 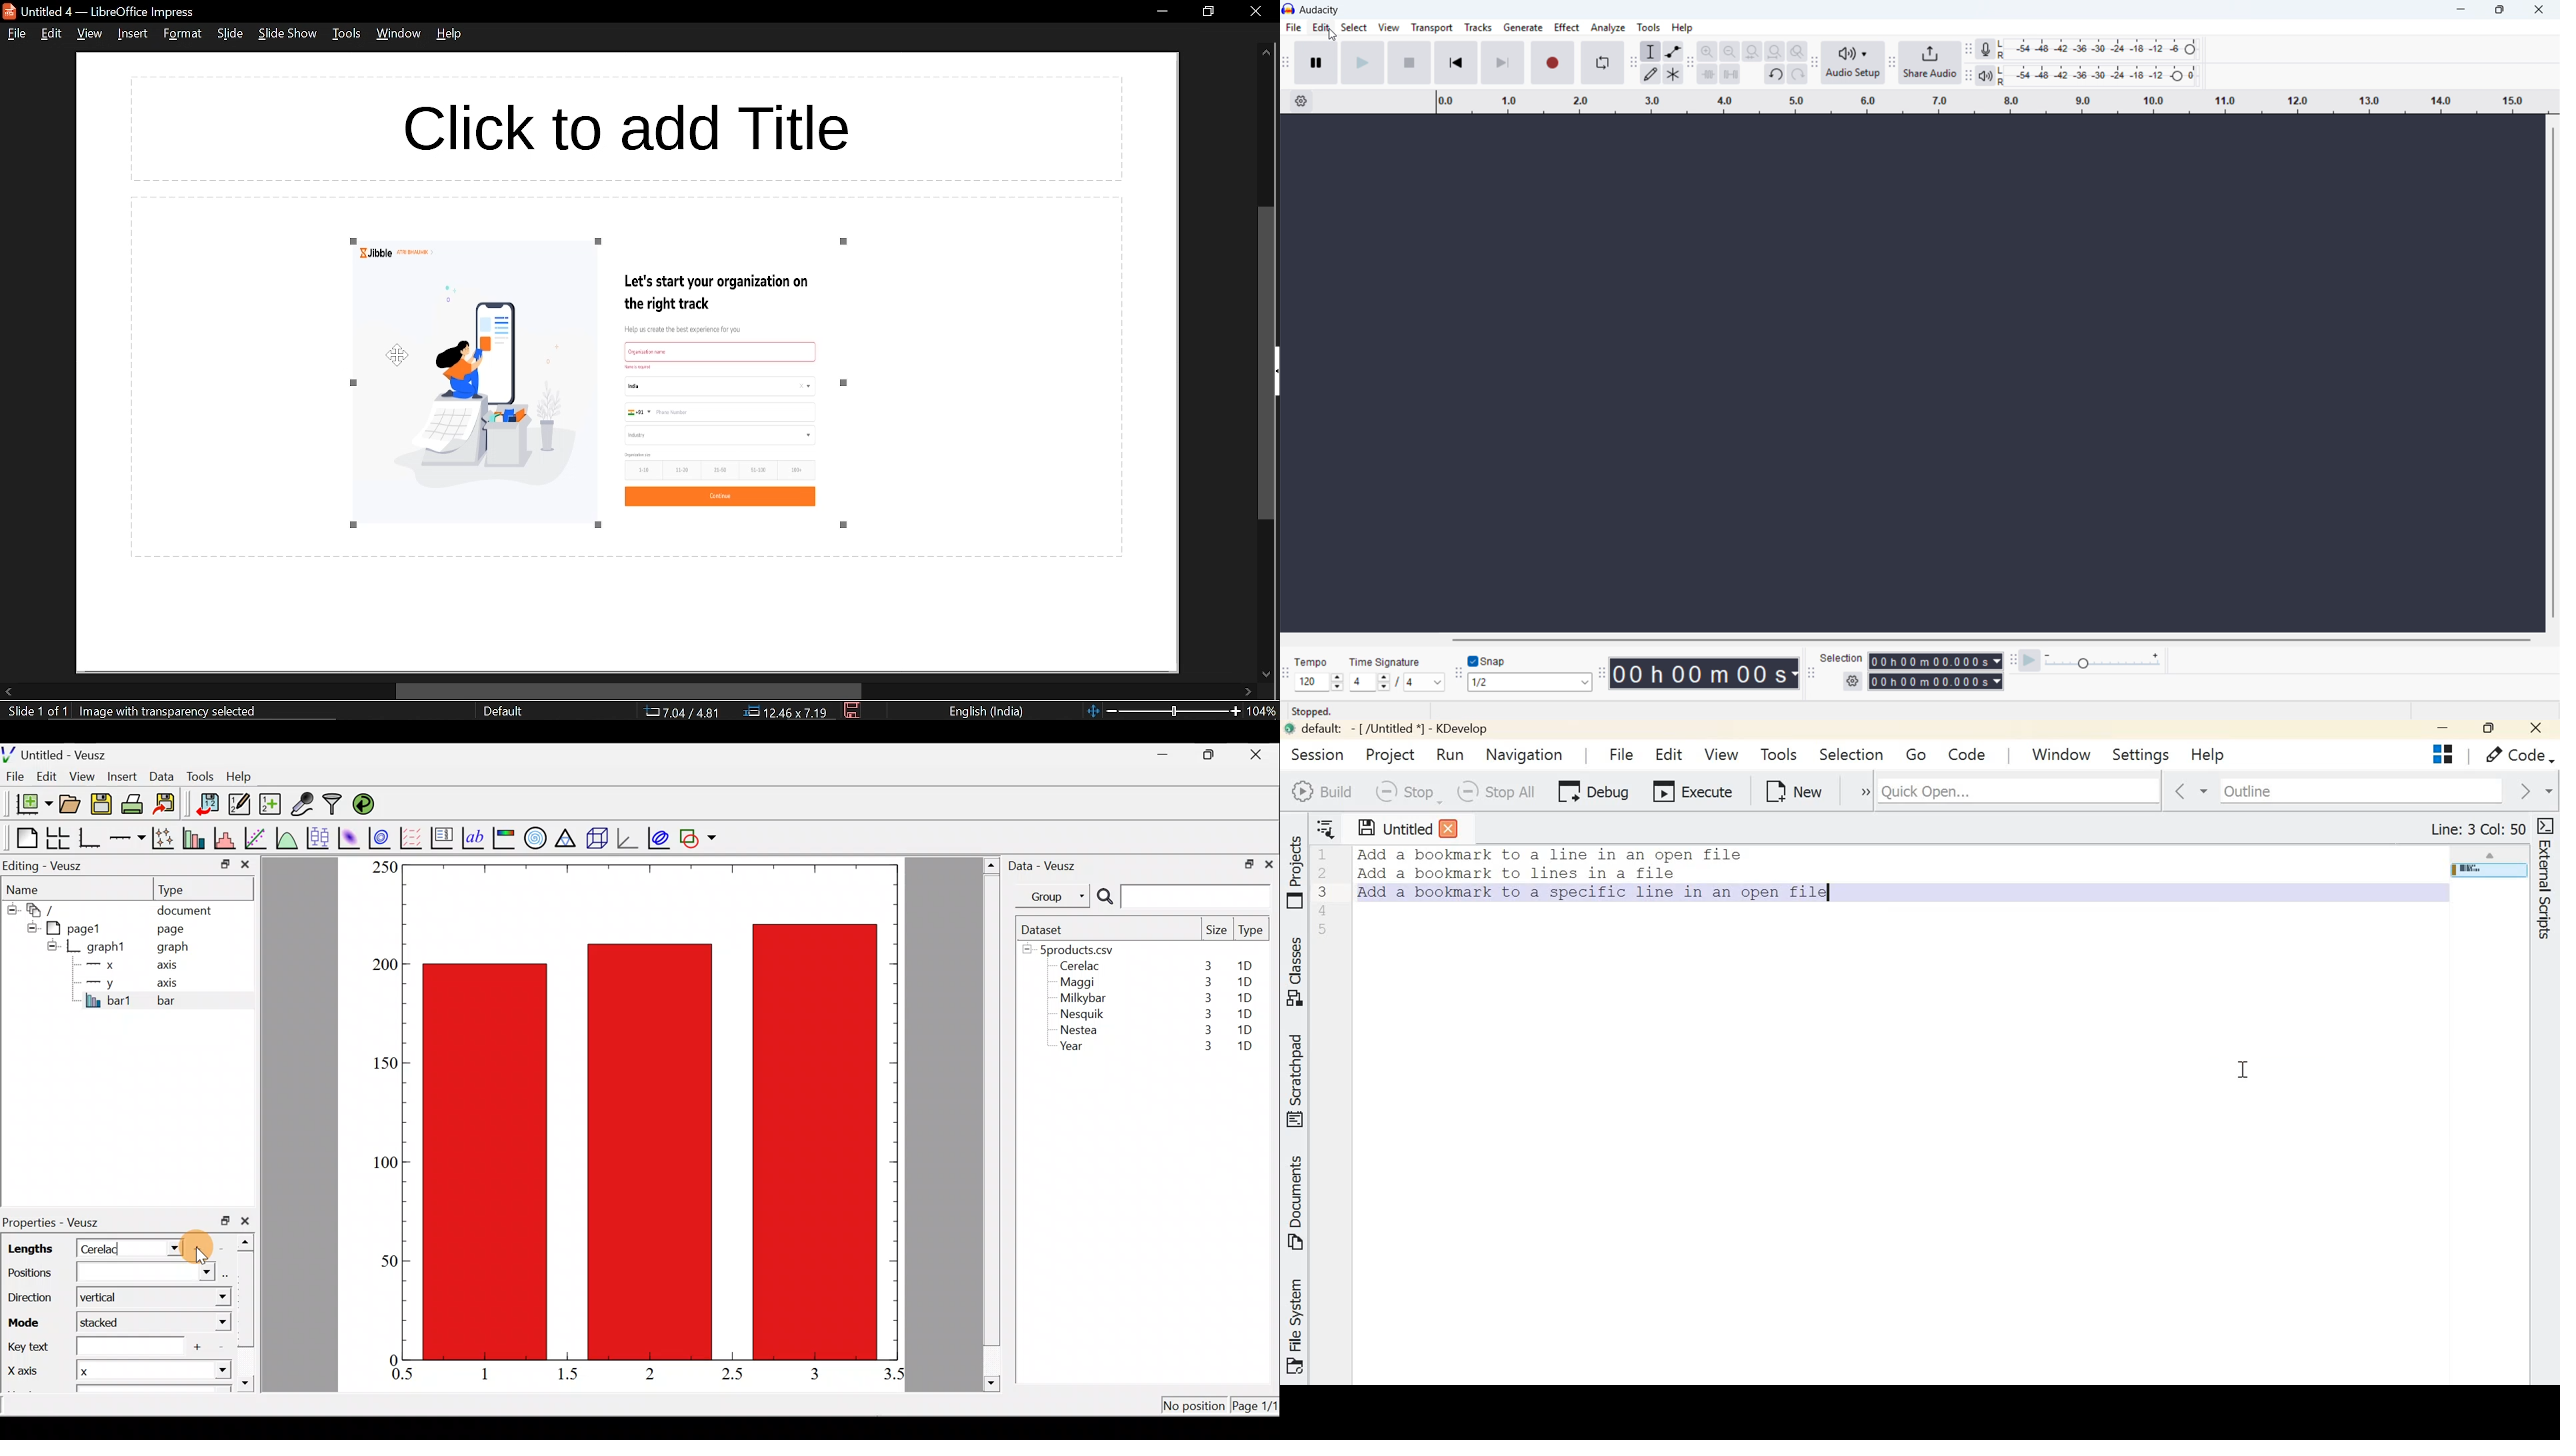 What do you see at coordinates (173, 711) in the screenshot?
I see `selected image` at bounding box center [173, 711].